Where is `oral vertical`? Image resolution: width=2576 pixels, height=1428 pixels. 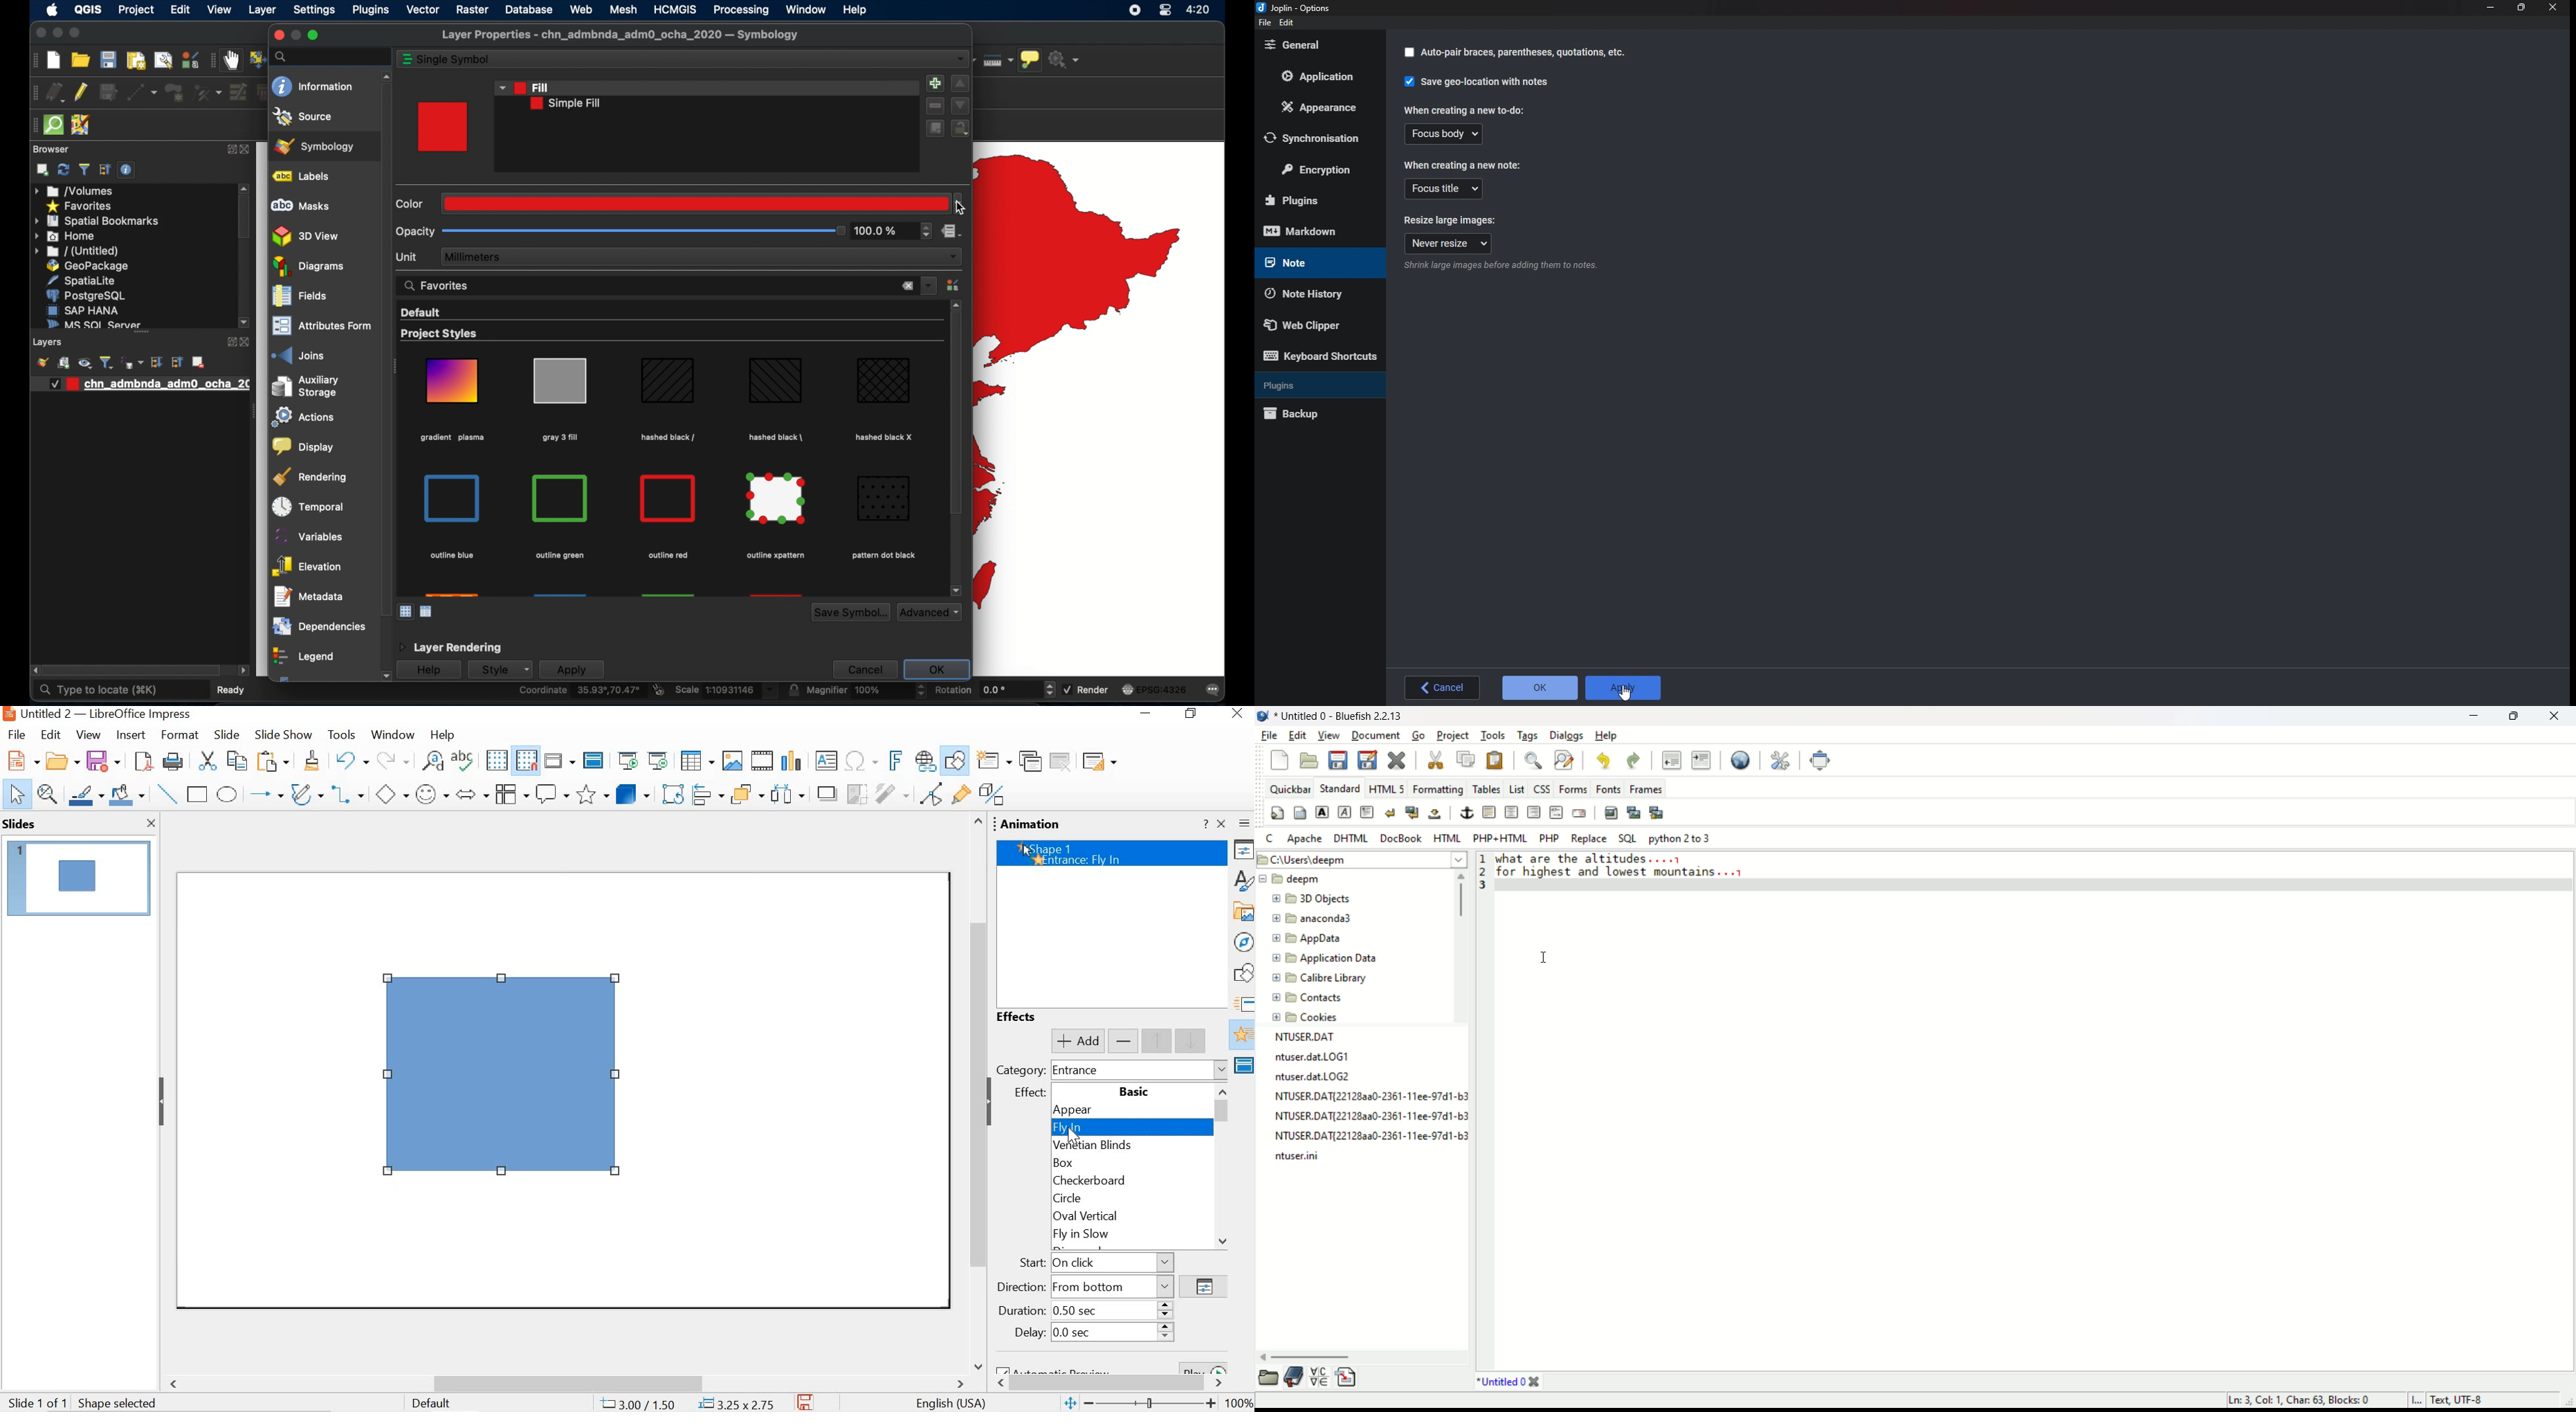 oral vertical is located at coordinates (1116, 1216).